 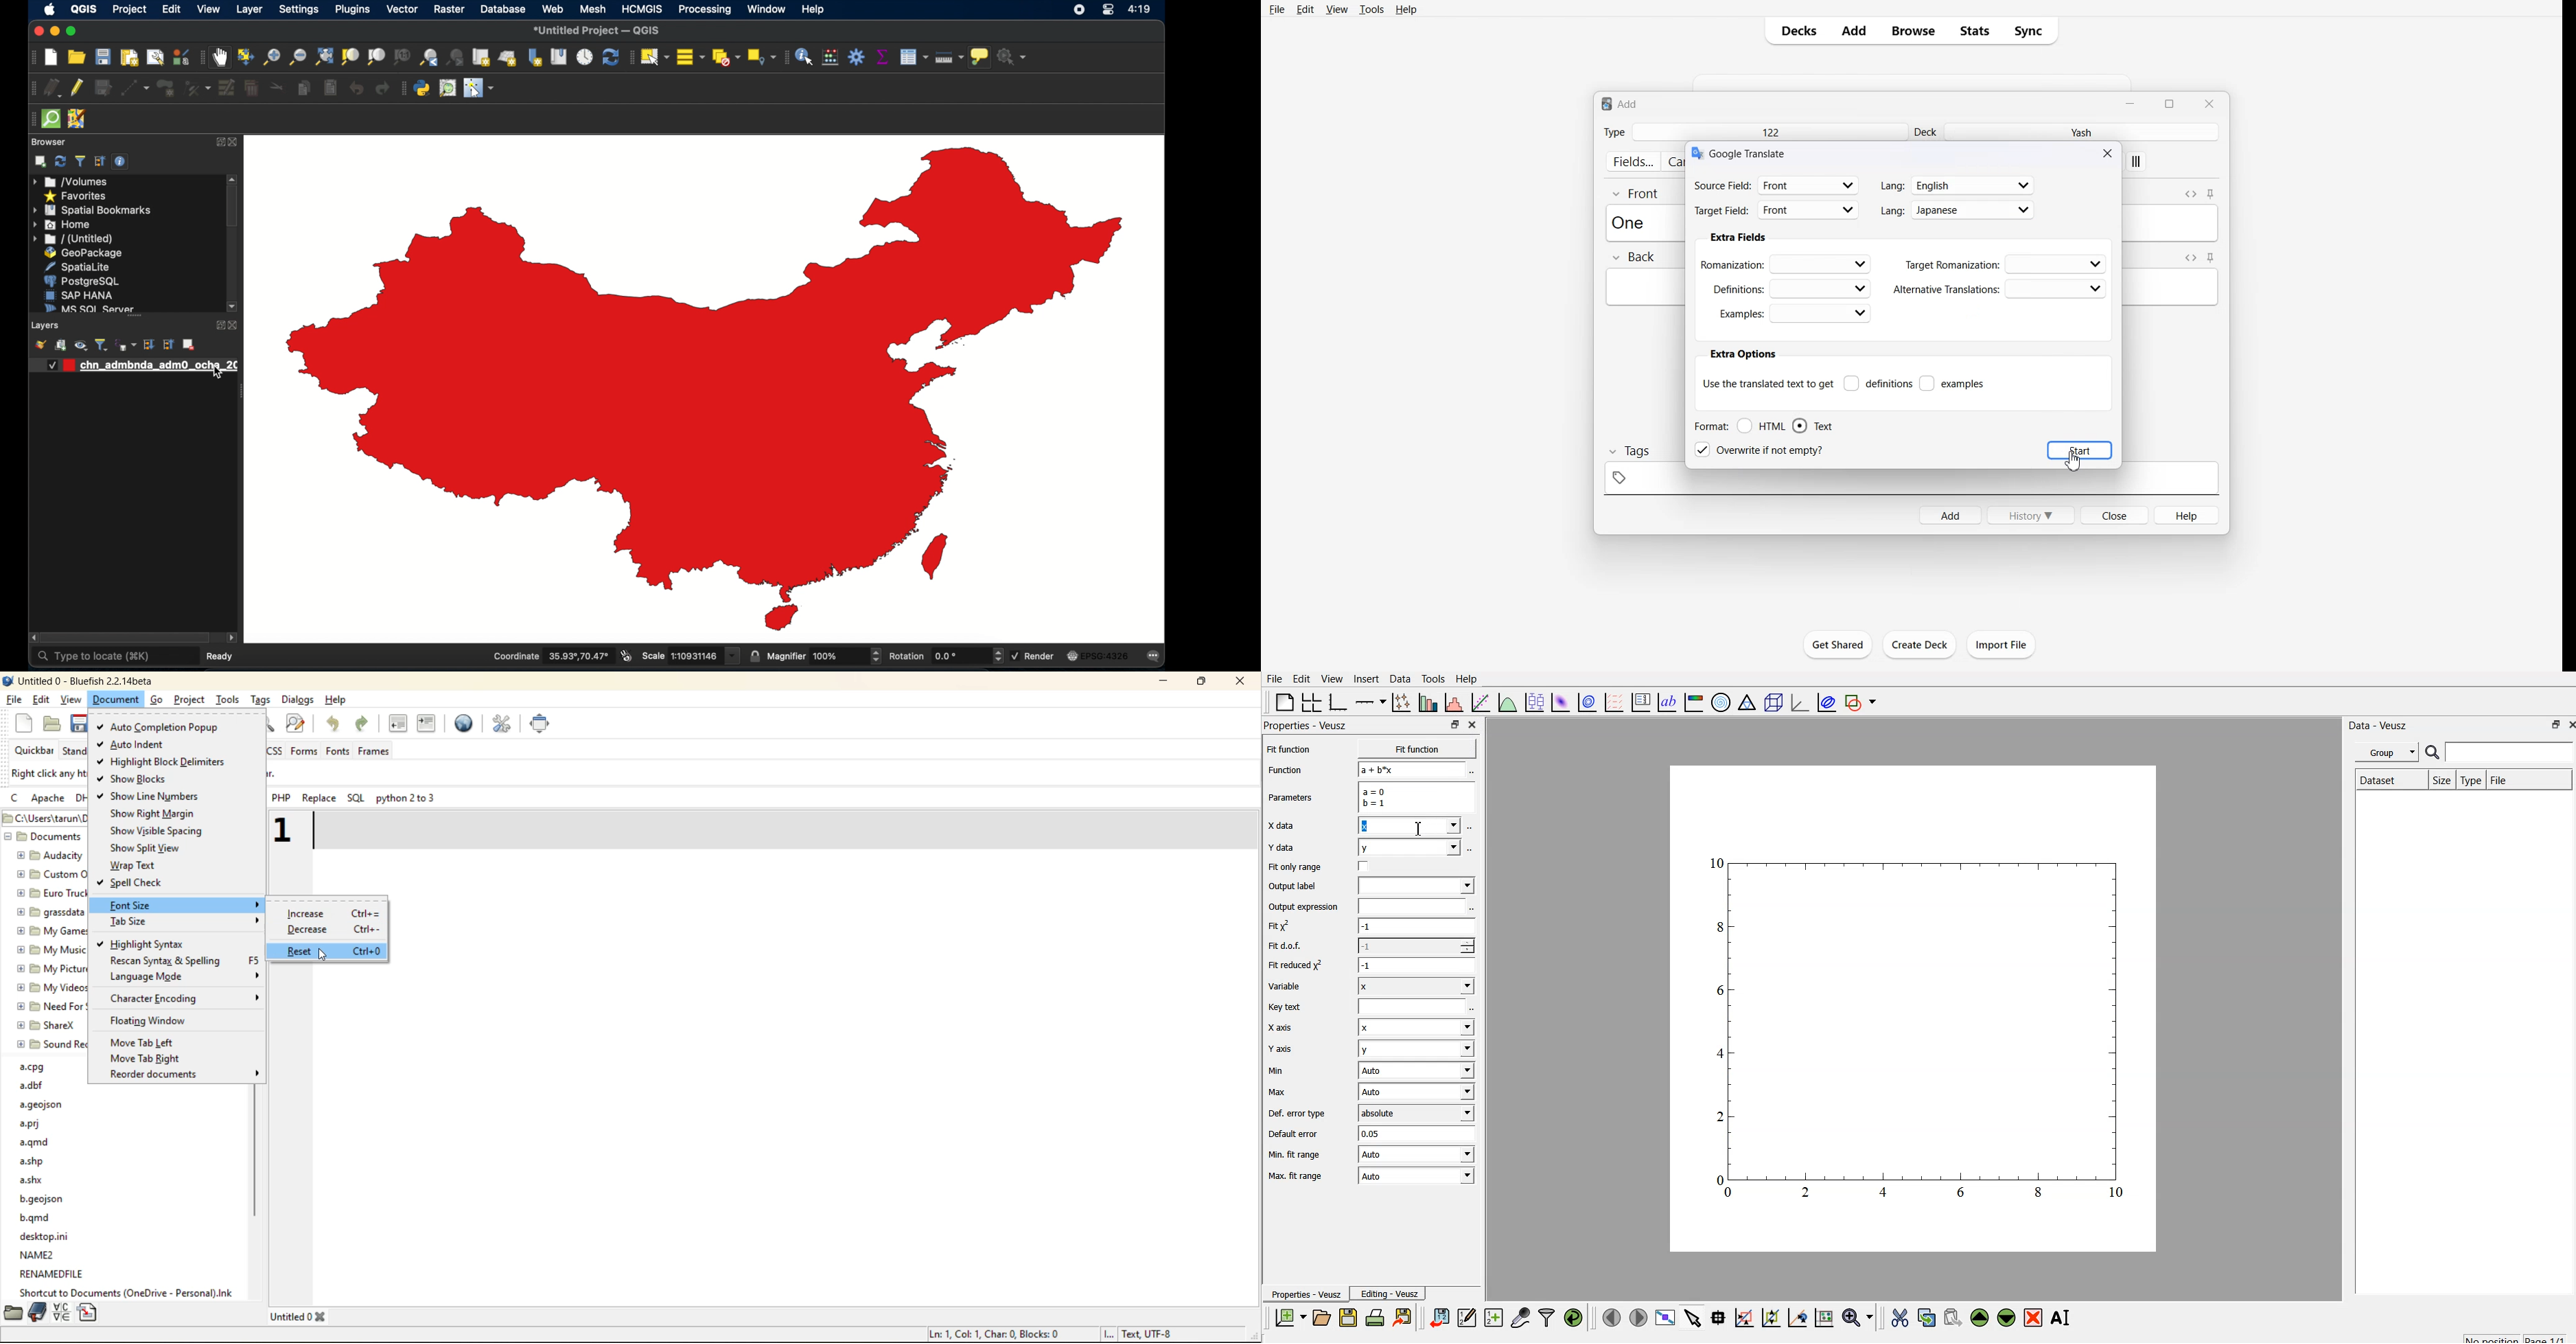 I want to click on layers, so click(x=47, y=326).